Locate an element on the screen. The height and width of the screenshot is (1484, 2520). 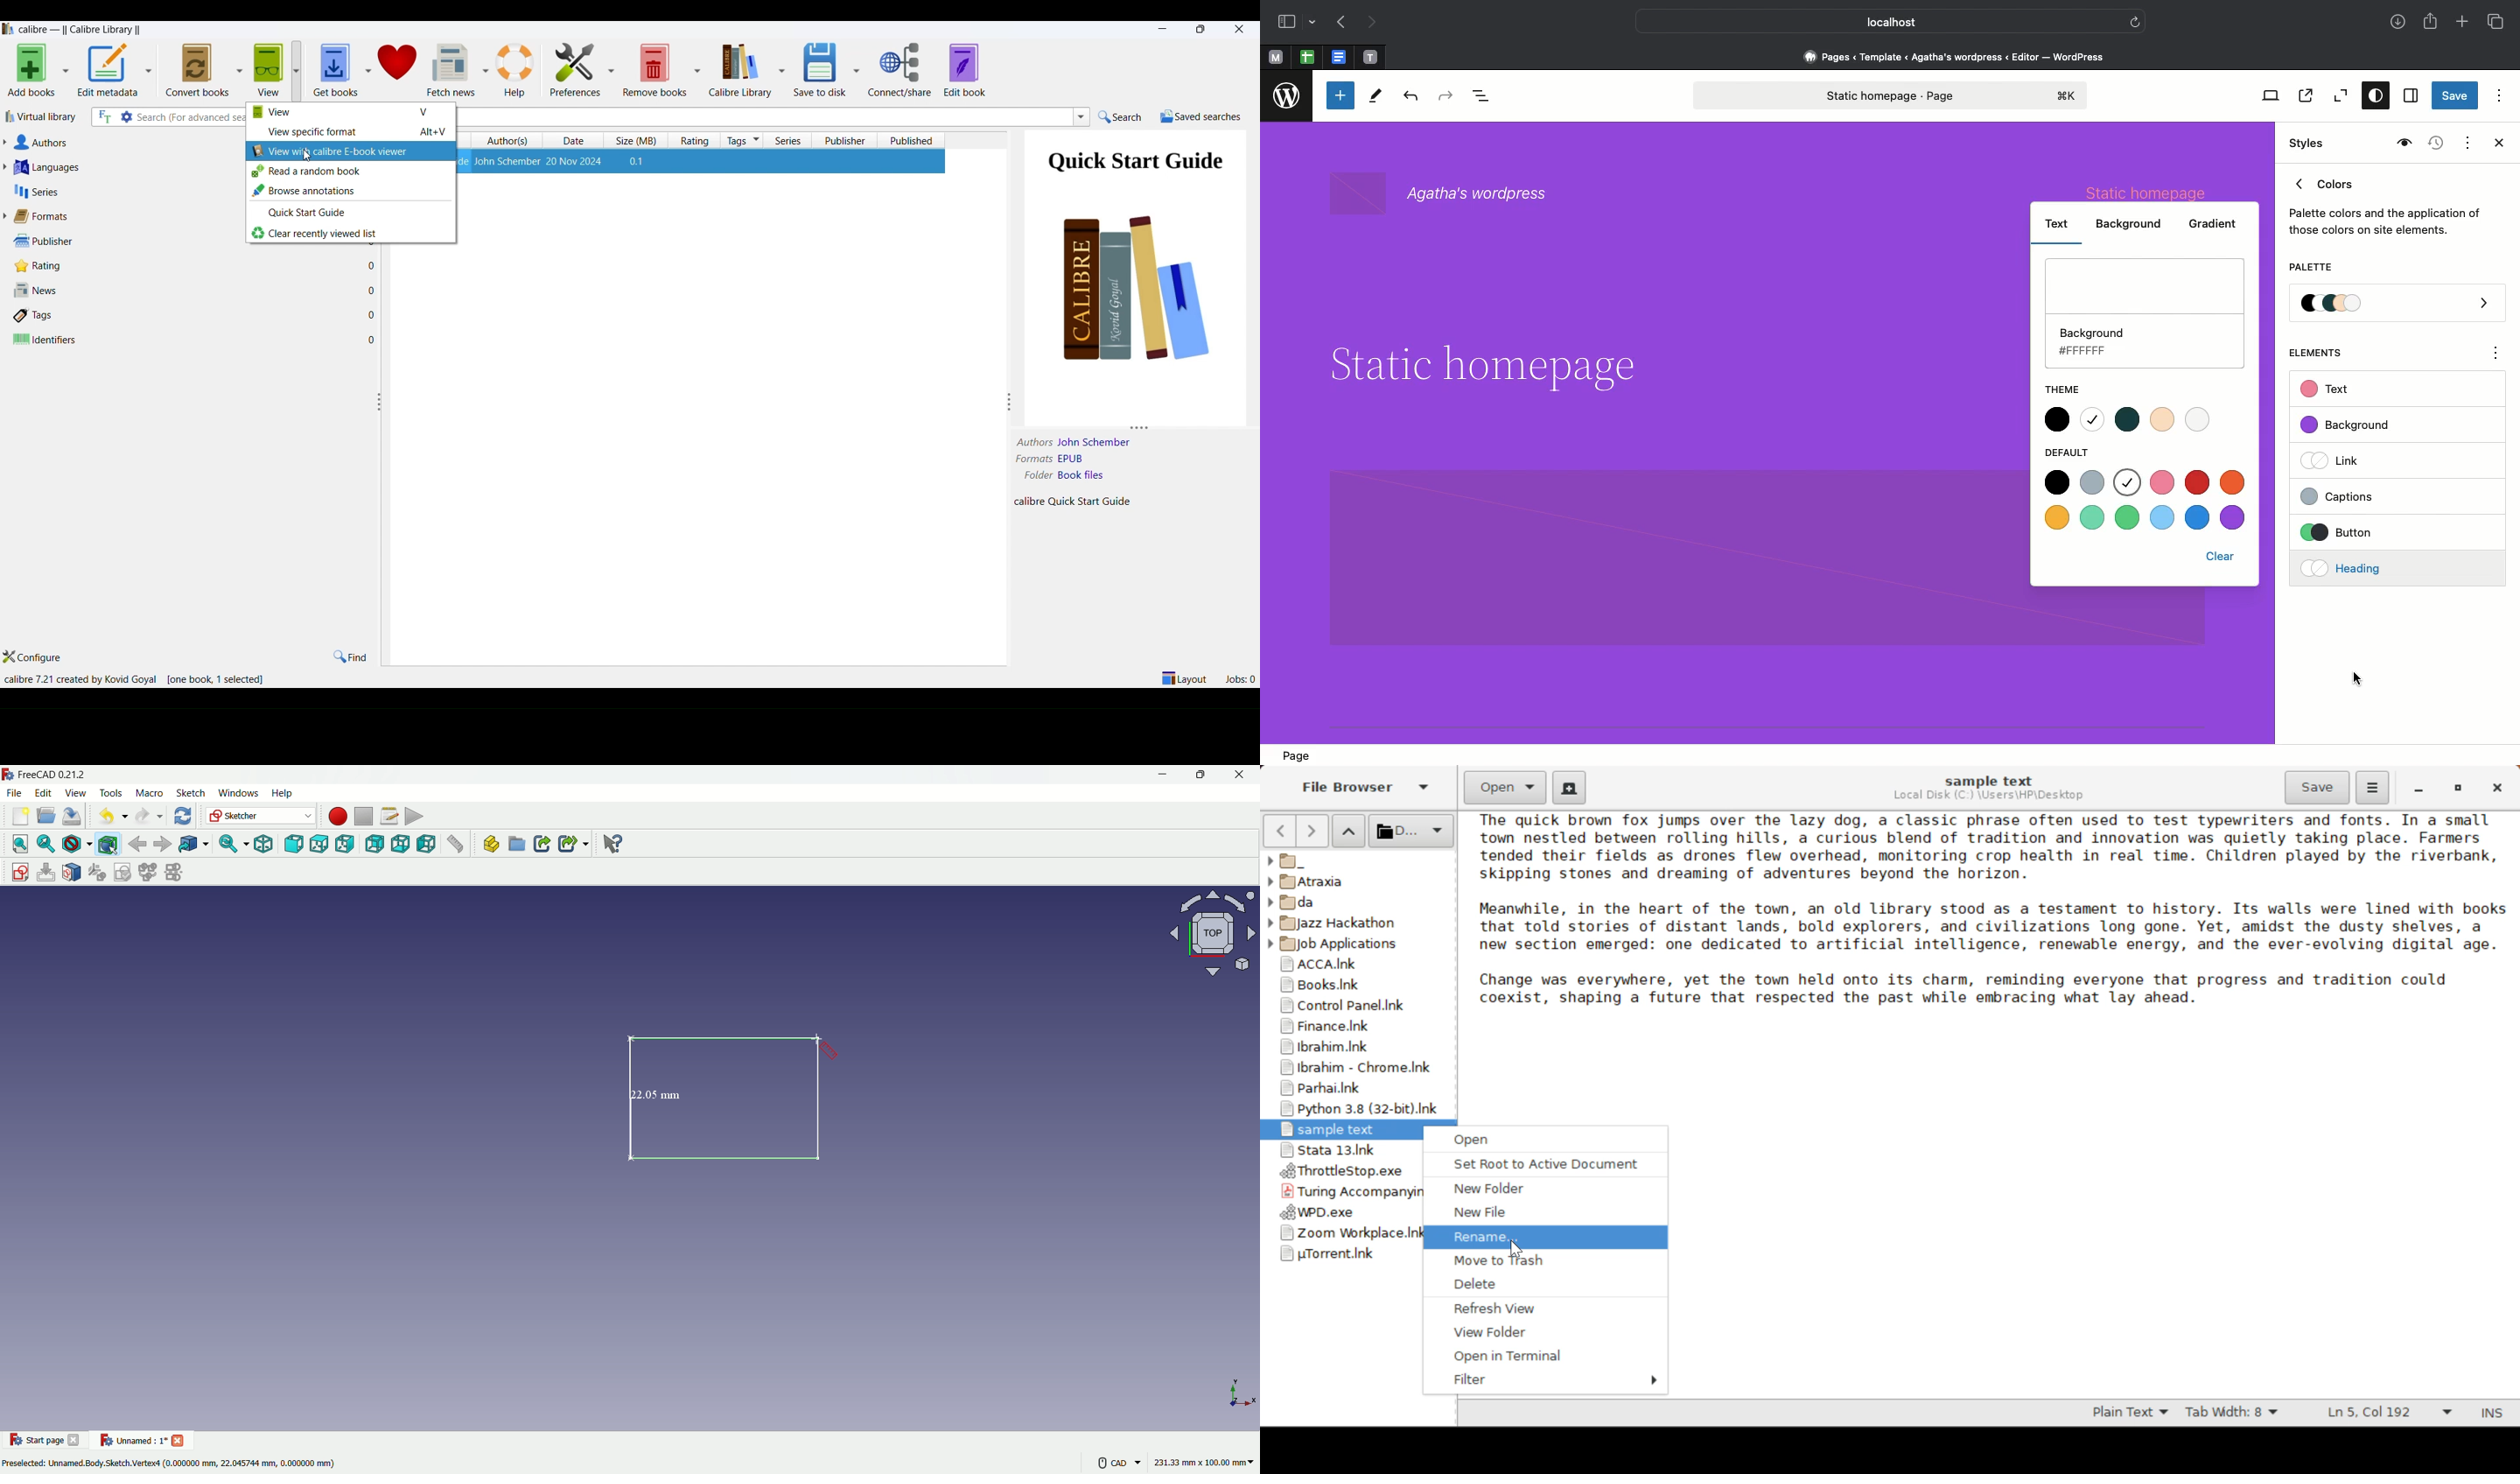
rotate or change view is located at coordinates (1214, 934).